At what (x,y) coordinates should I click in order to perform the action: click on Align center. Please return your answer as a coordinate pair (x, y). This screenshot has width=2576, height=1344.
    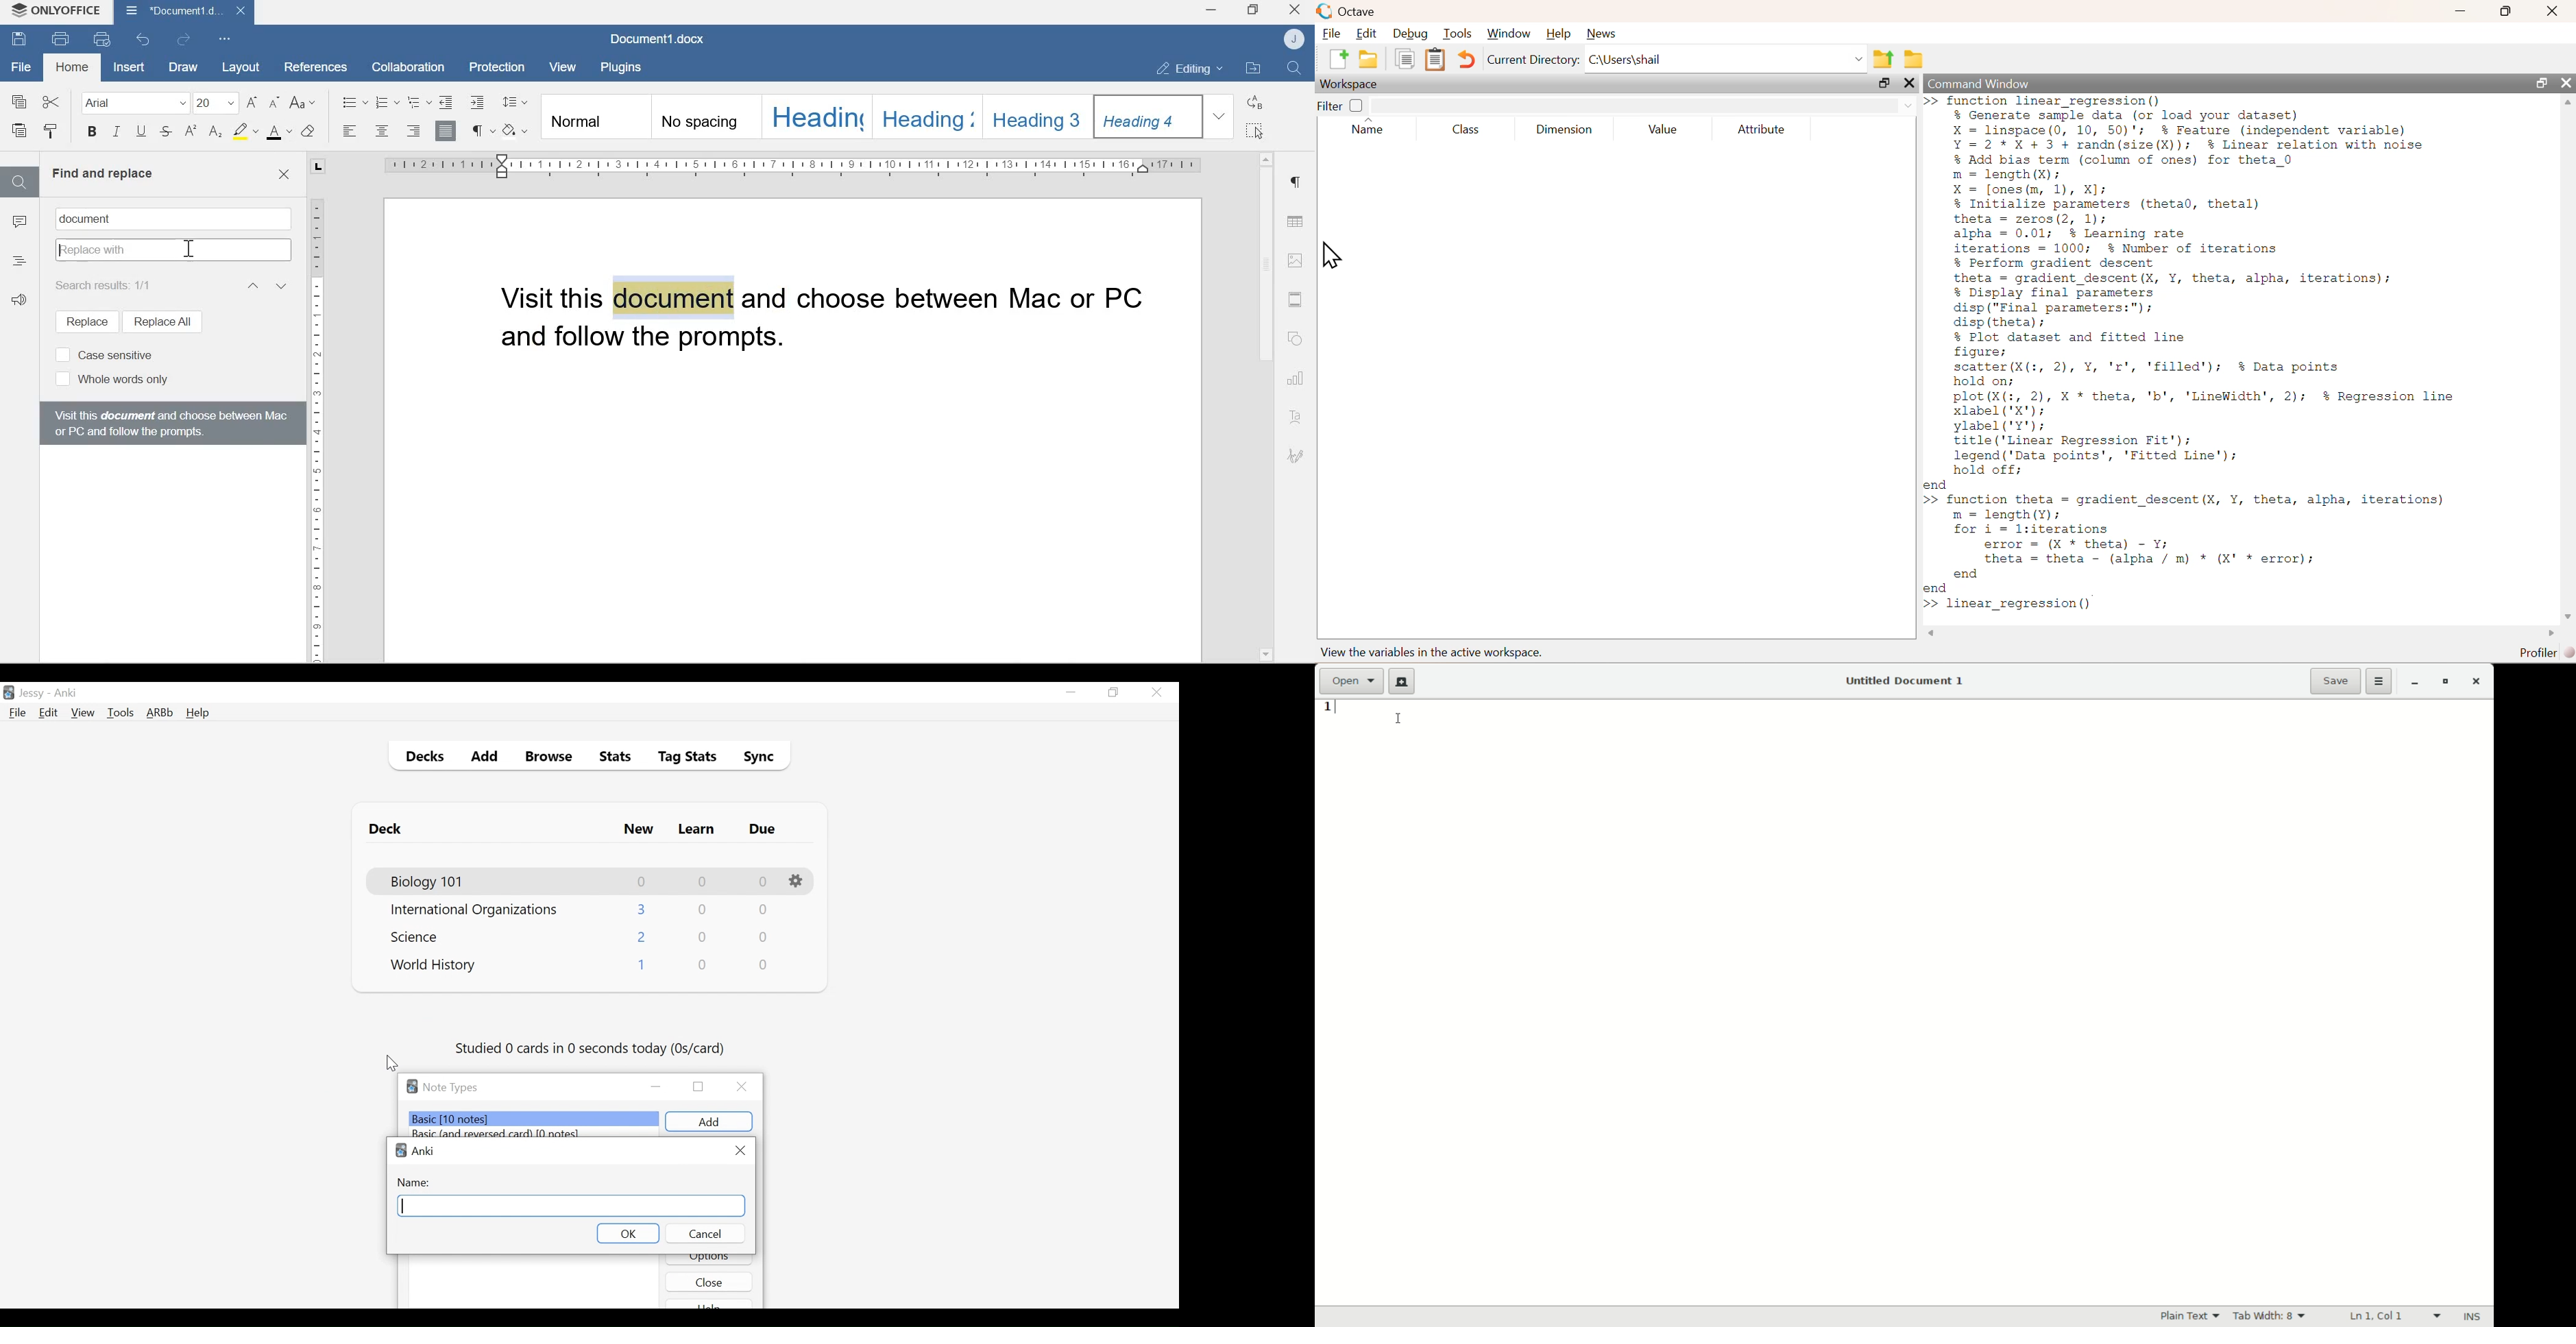
    Looking at the image, I should click on (380, 132).